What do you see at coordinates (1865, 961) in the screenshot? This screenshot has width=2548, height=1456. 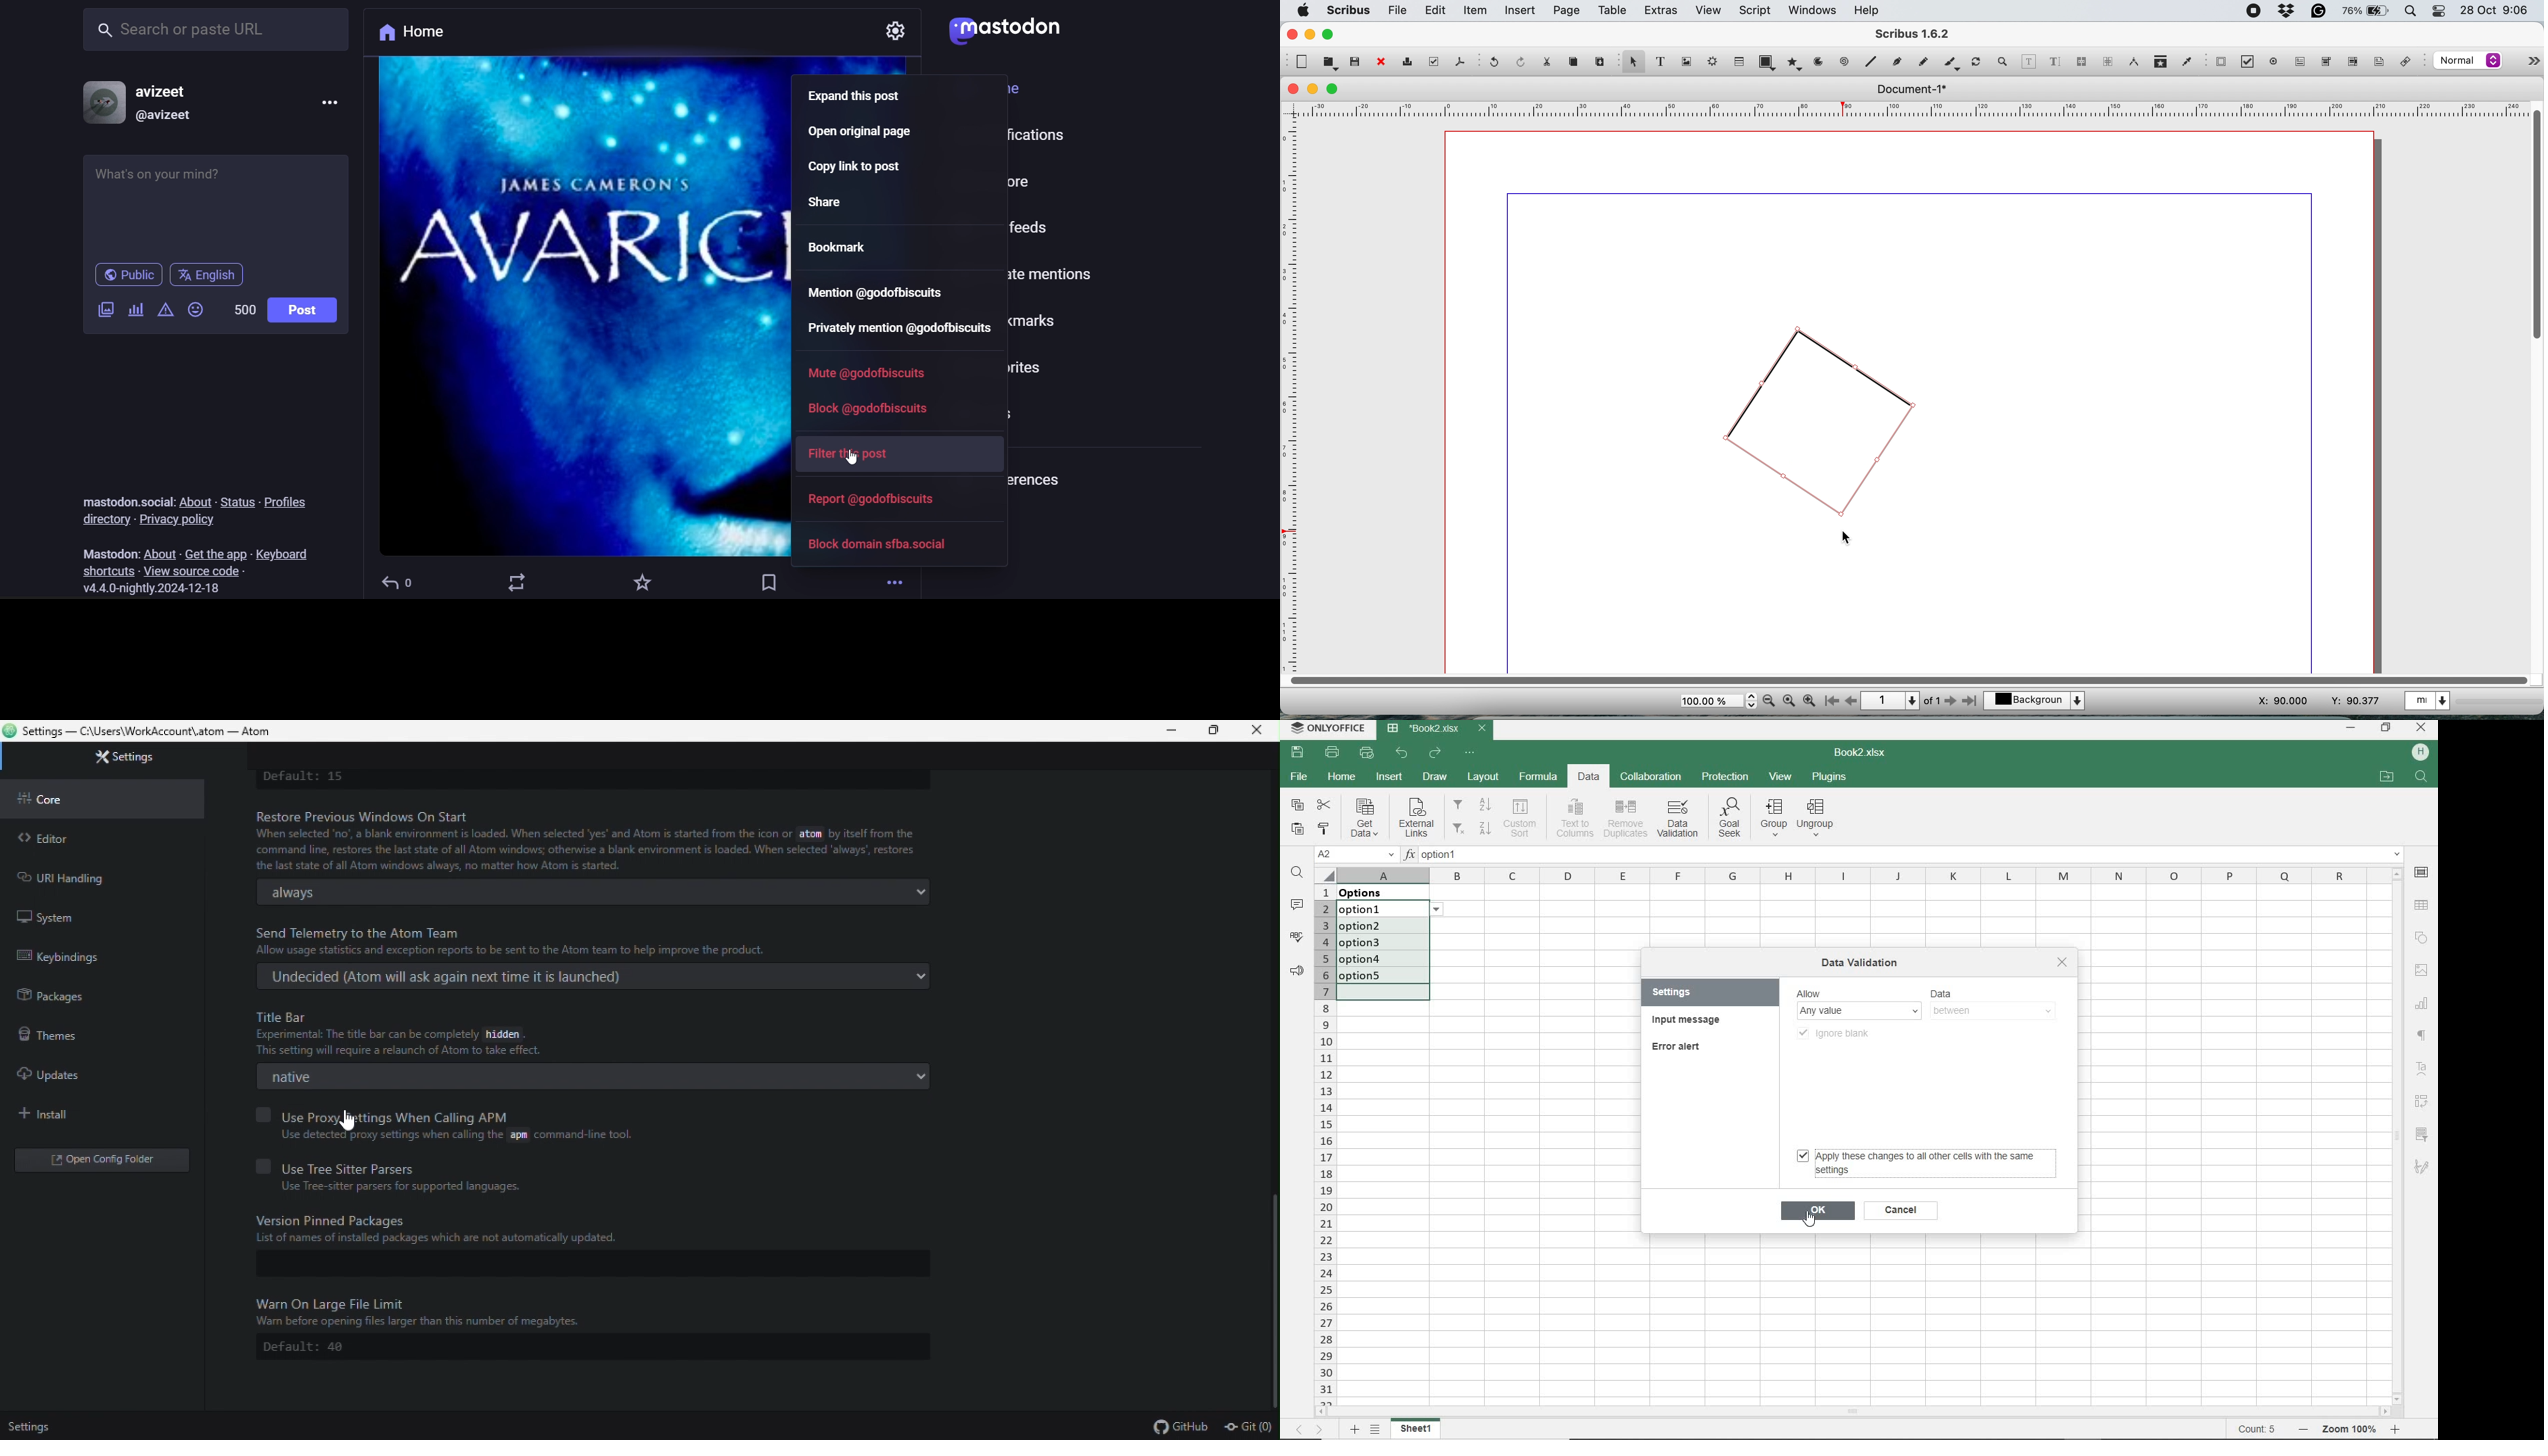 I see `DATA VALIDATION` at bounding box center [1865, 961].